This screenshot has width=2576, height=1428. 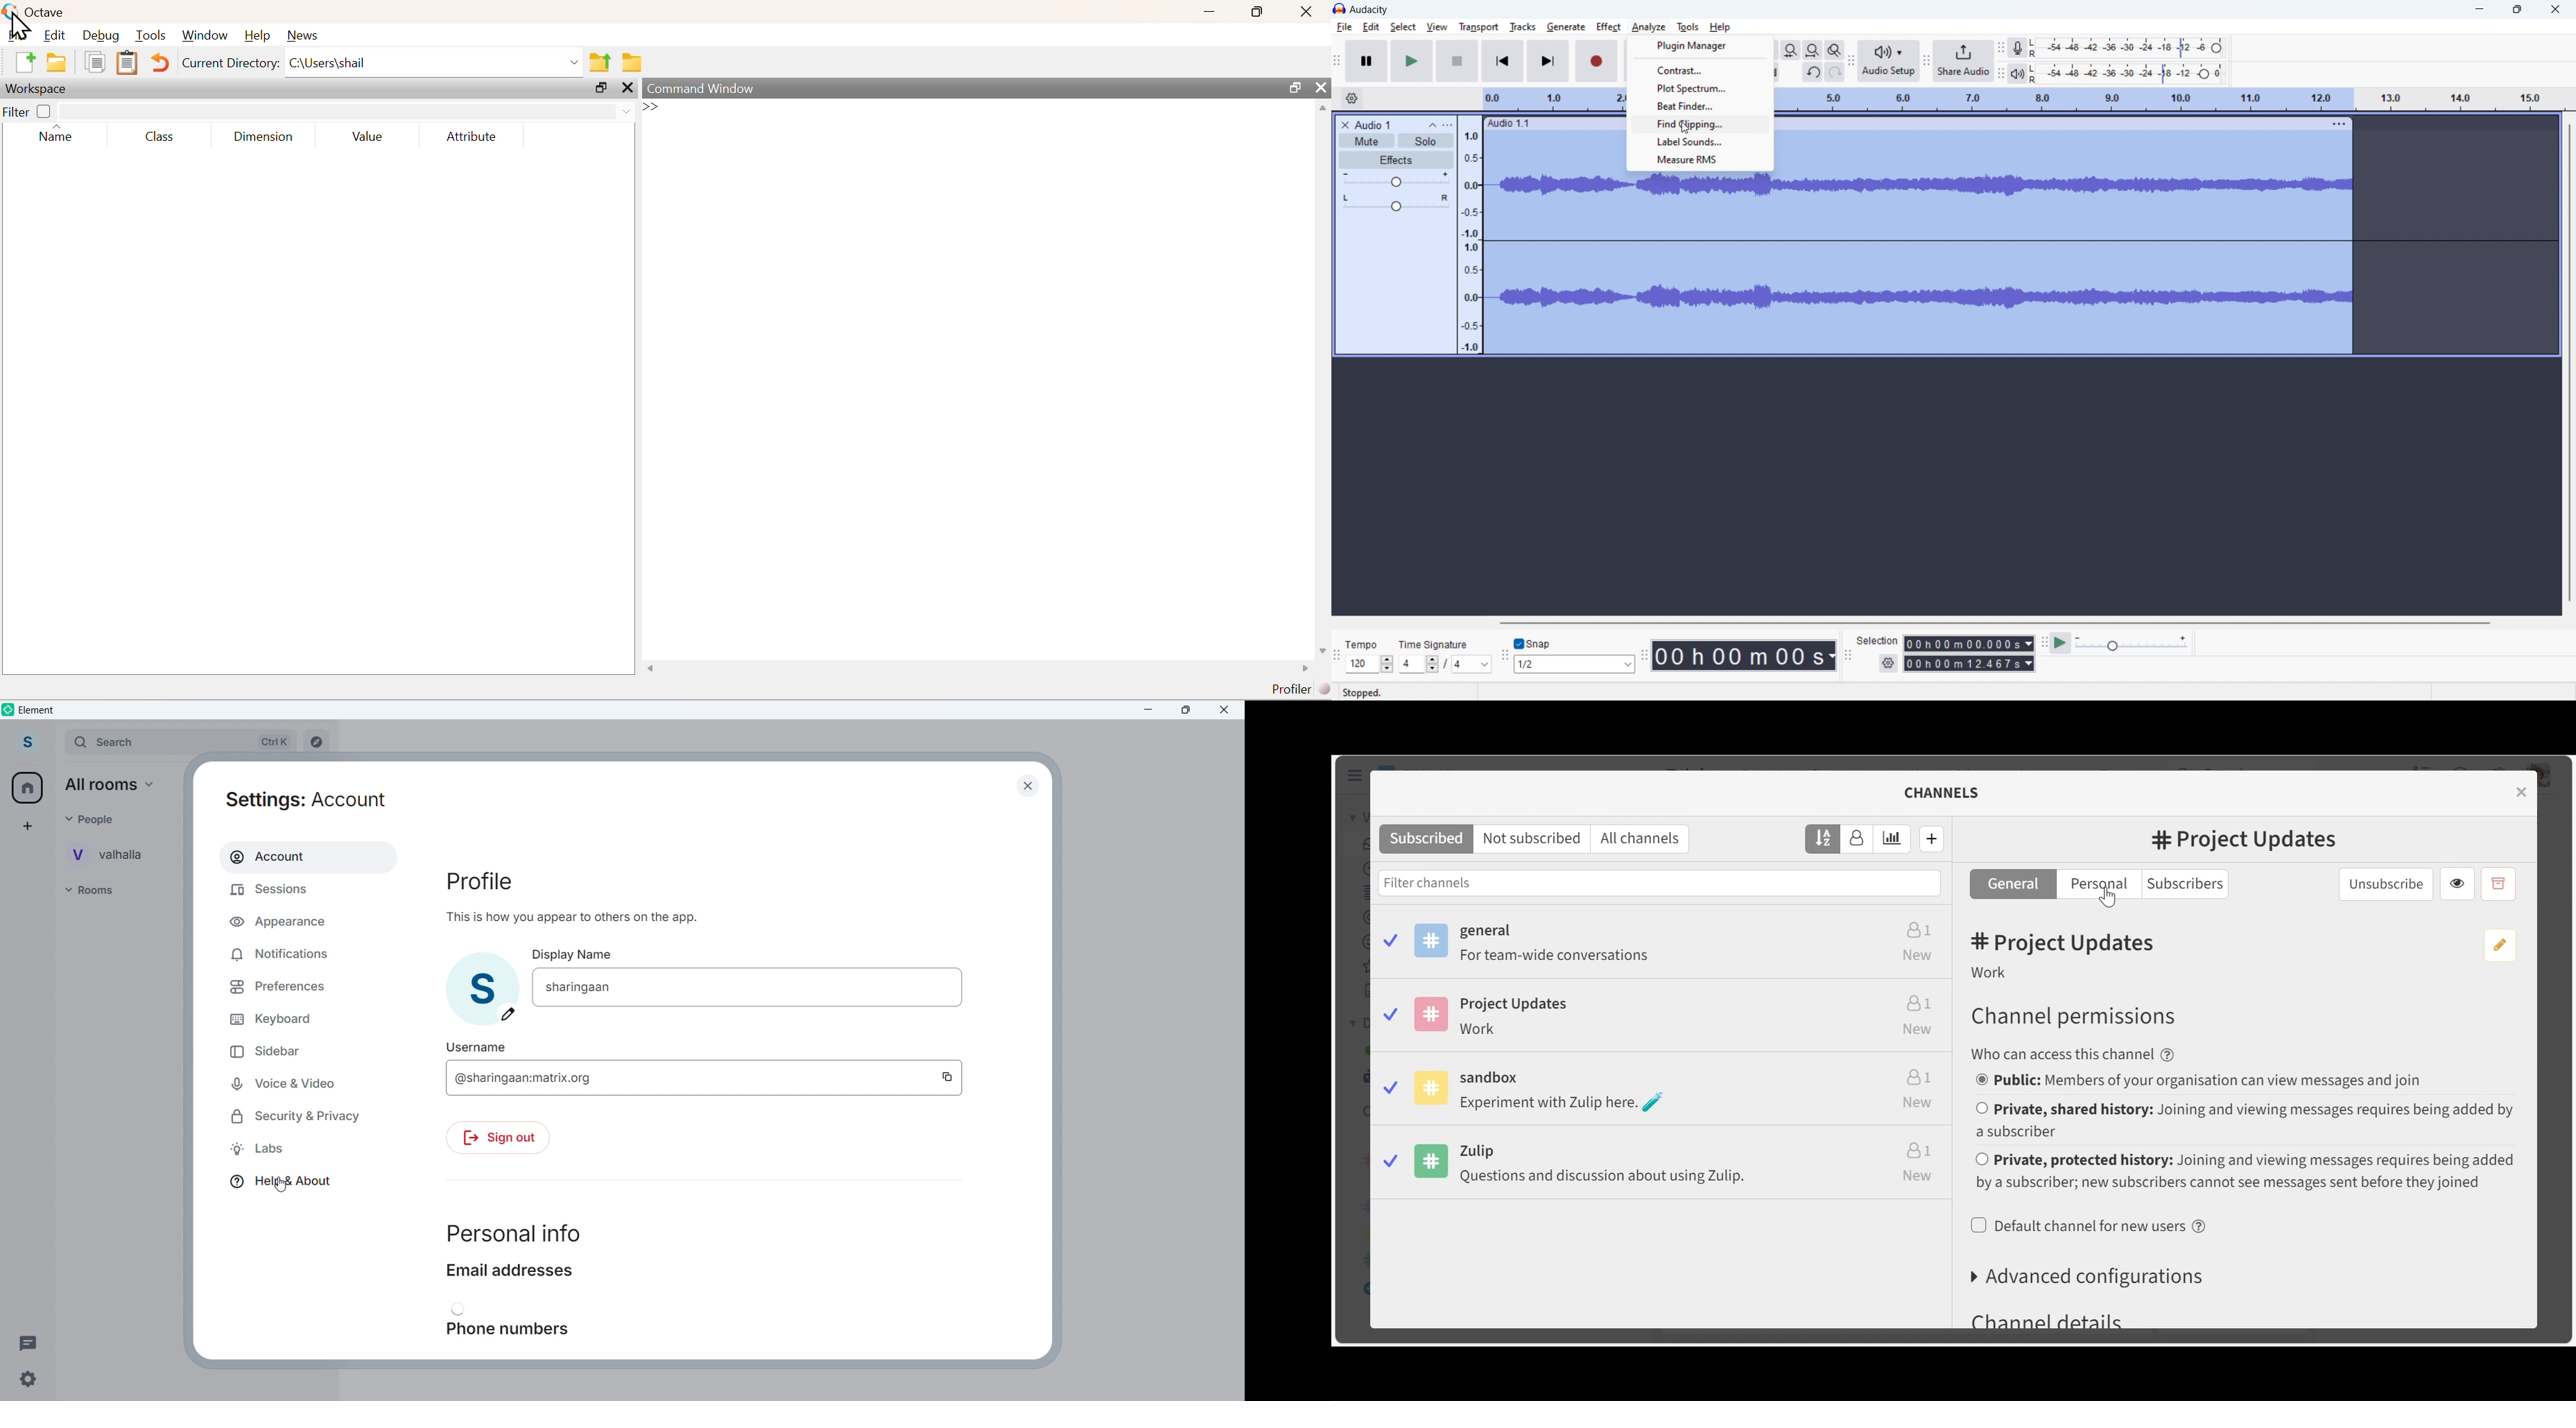 What do you see at coordinates (27, 743) in the screenshot?
I see `Account ` at bounding box center [27, 743].